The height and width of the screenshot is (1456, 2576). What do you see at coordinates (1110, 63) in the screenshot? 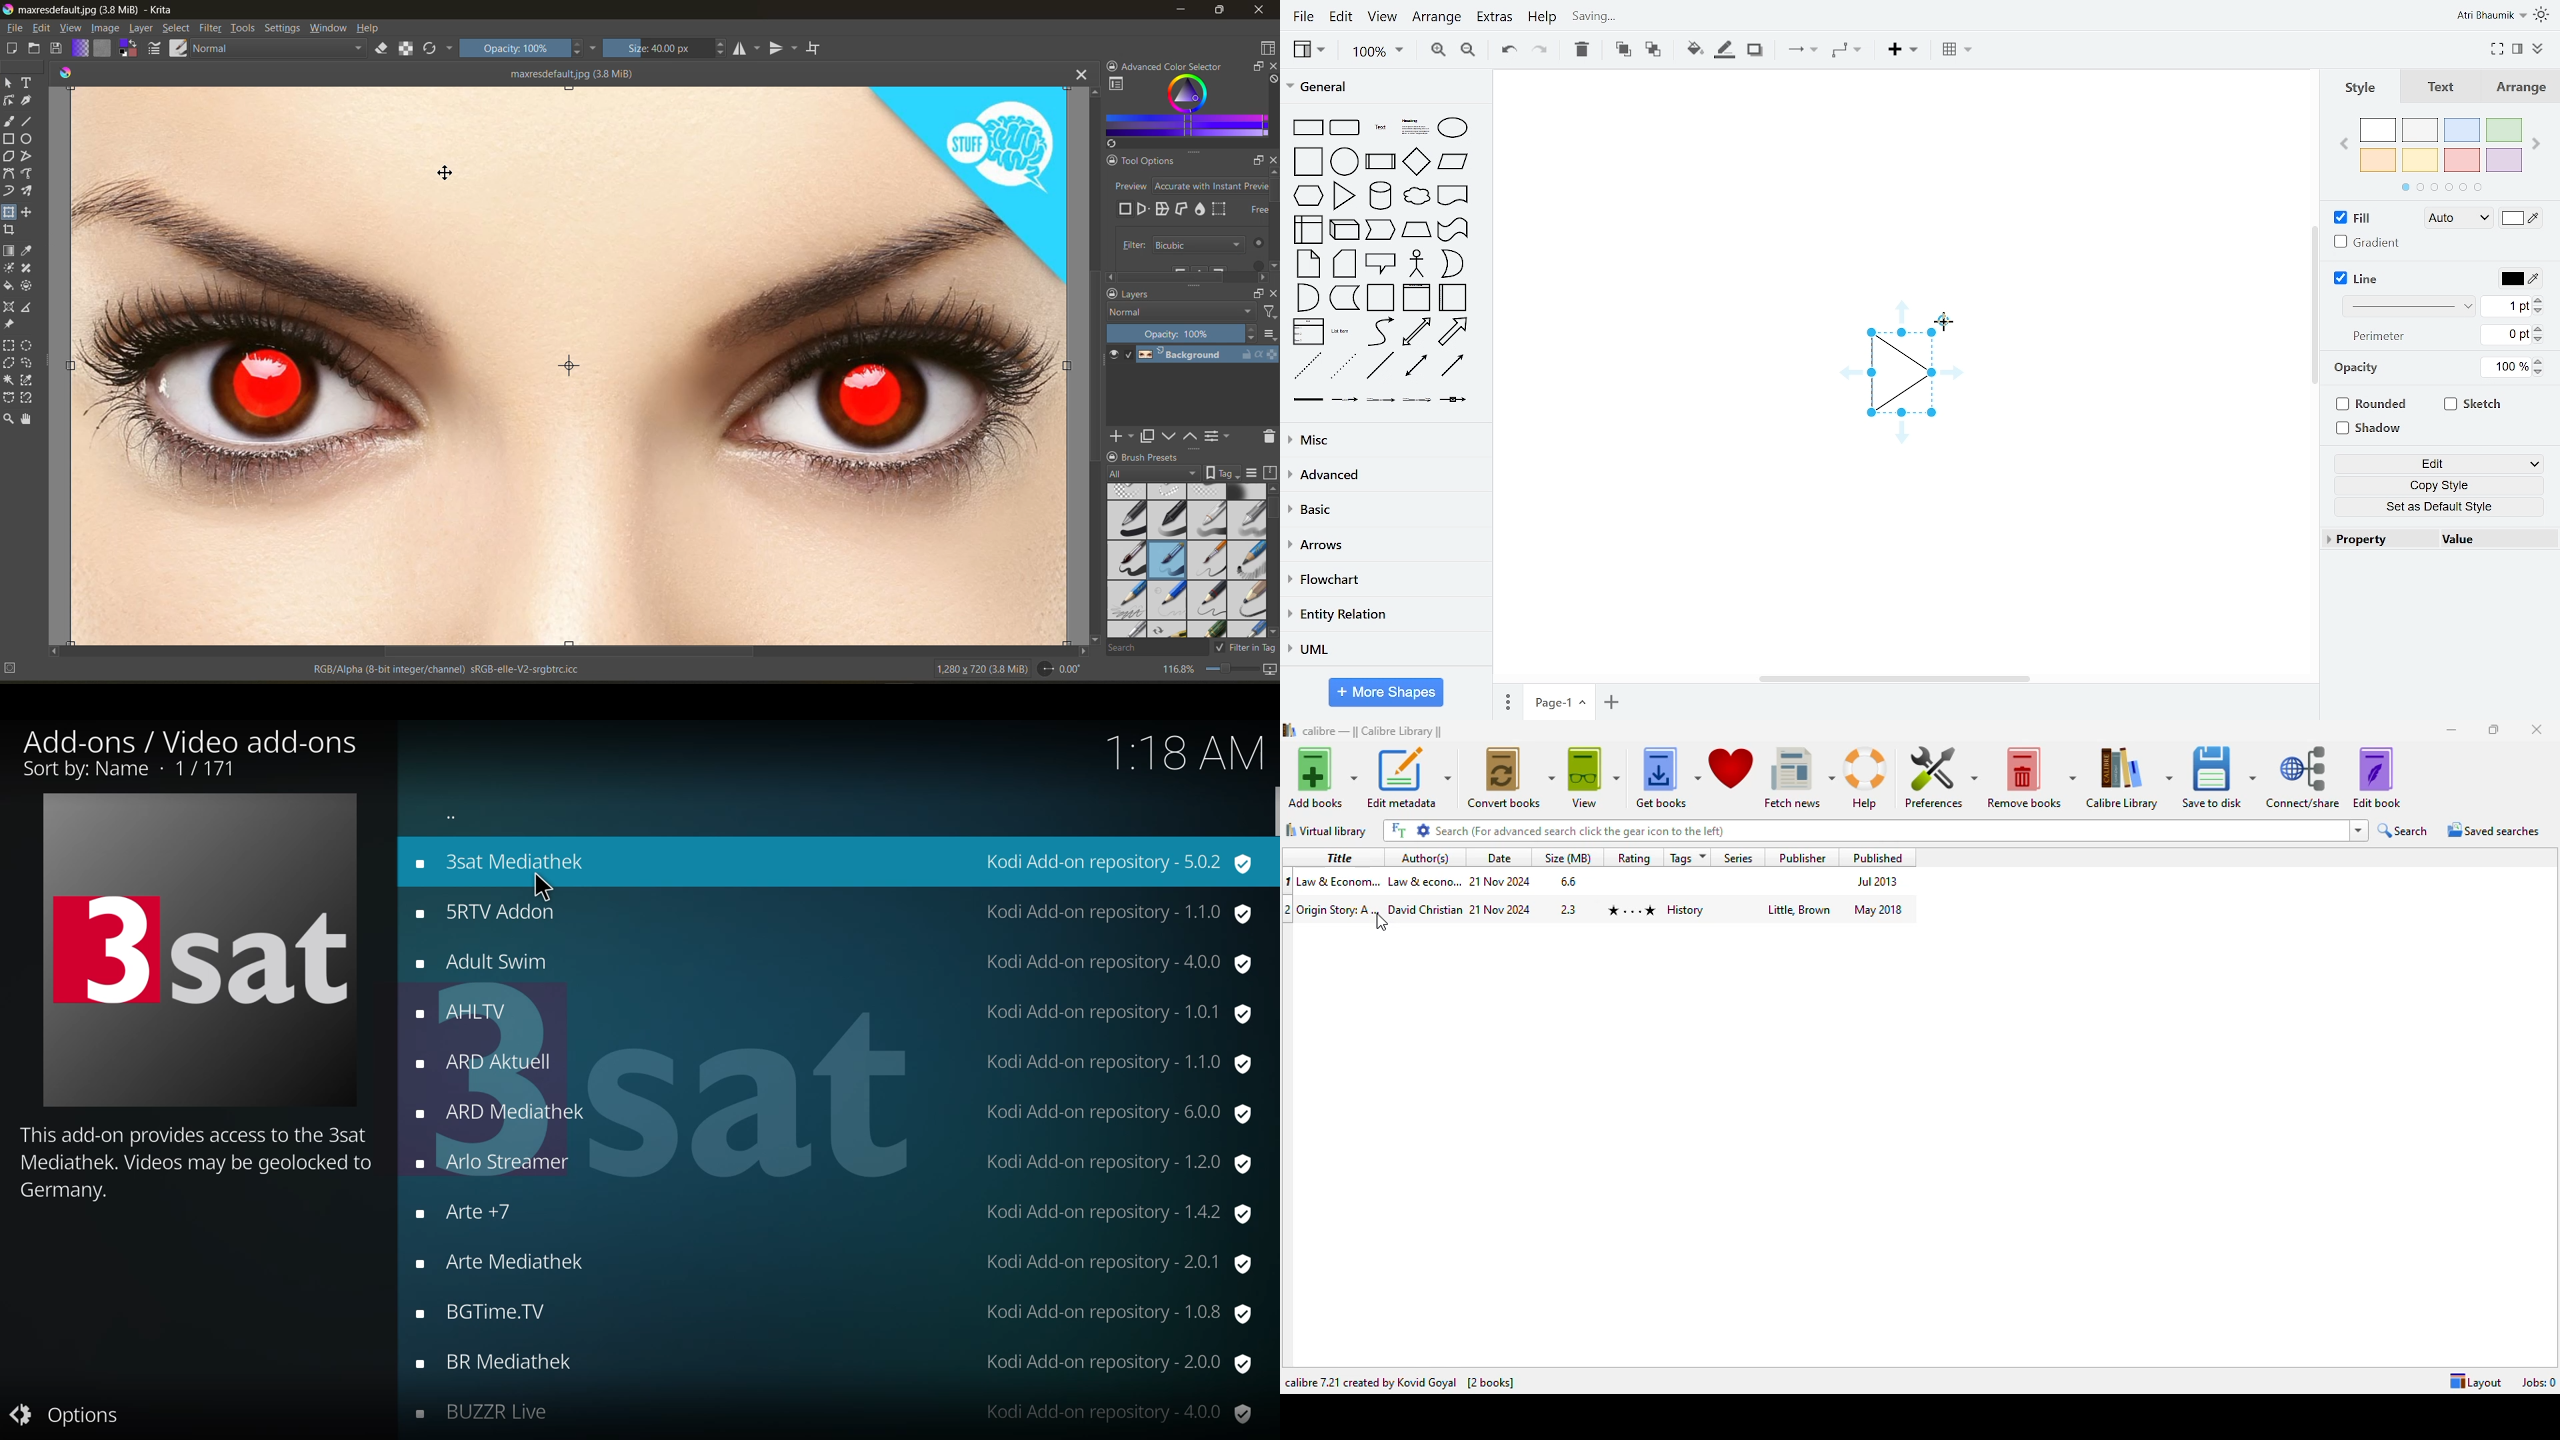
I see `lock docker` at bounding box center [1110, 63].